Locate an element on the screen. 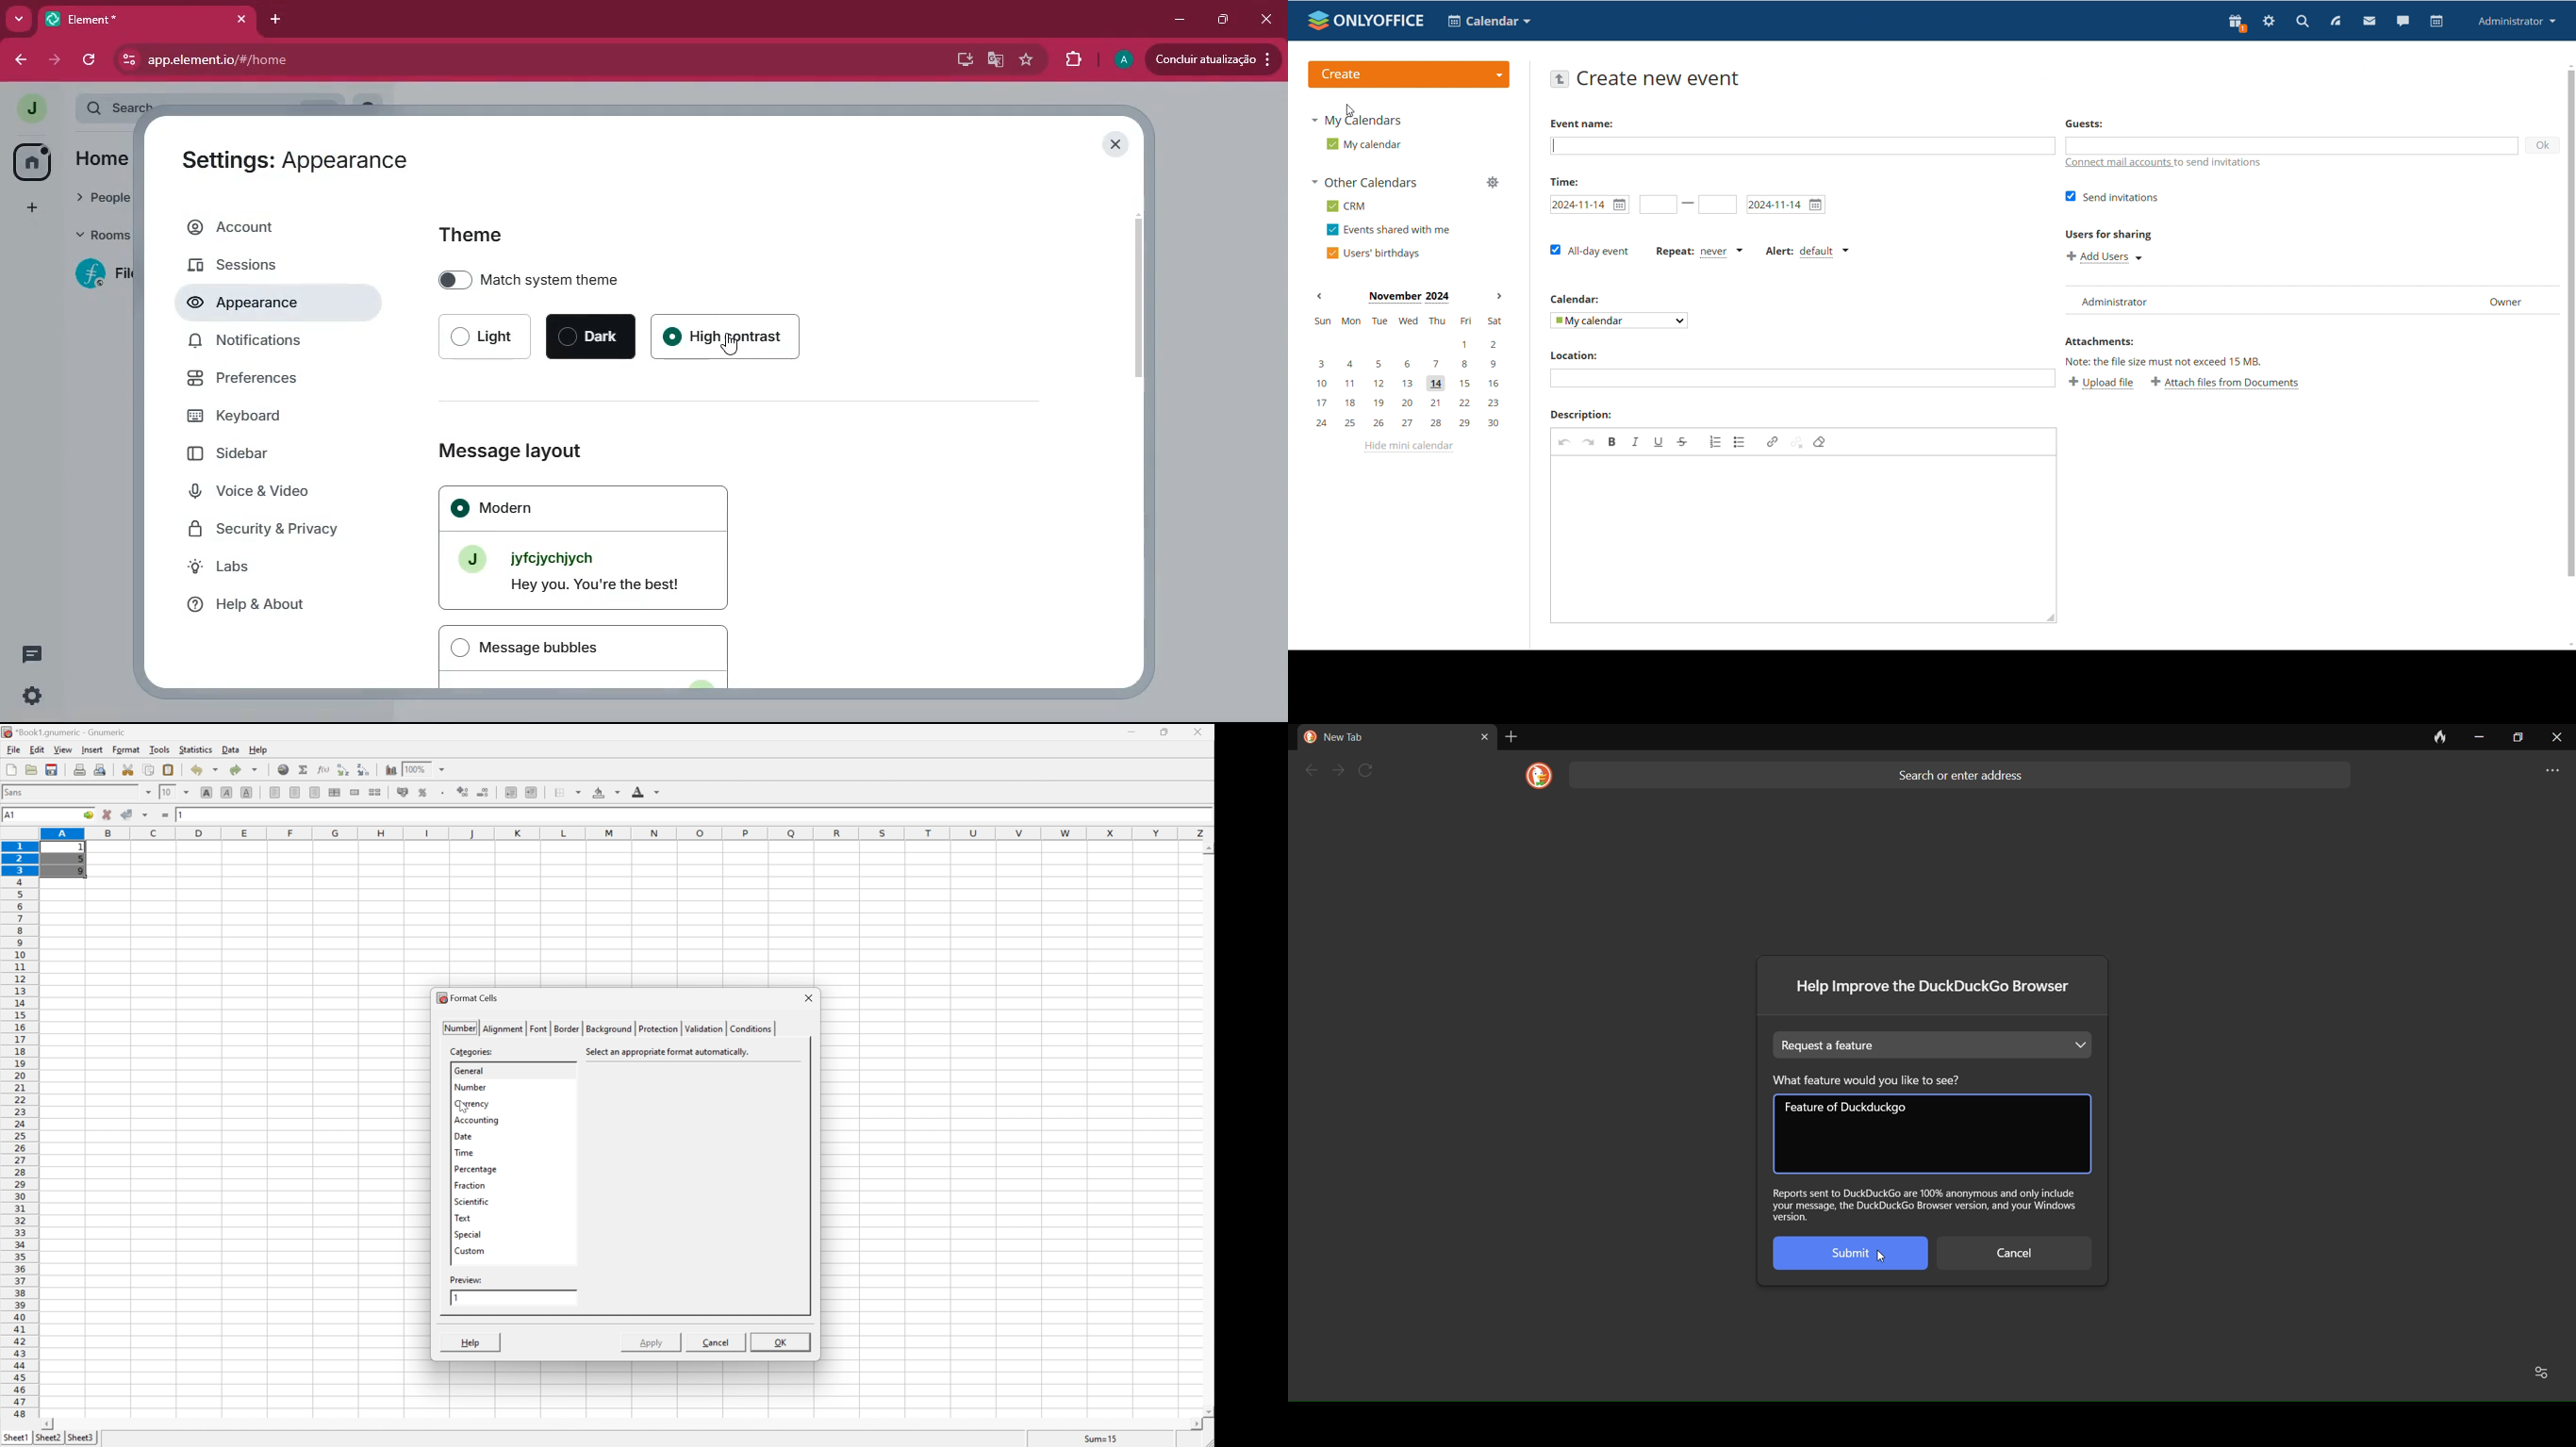 This screenshot has width=2576, height=1456. keyboard is located at coordinates (267, 417).